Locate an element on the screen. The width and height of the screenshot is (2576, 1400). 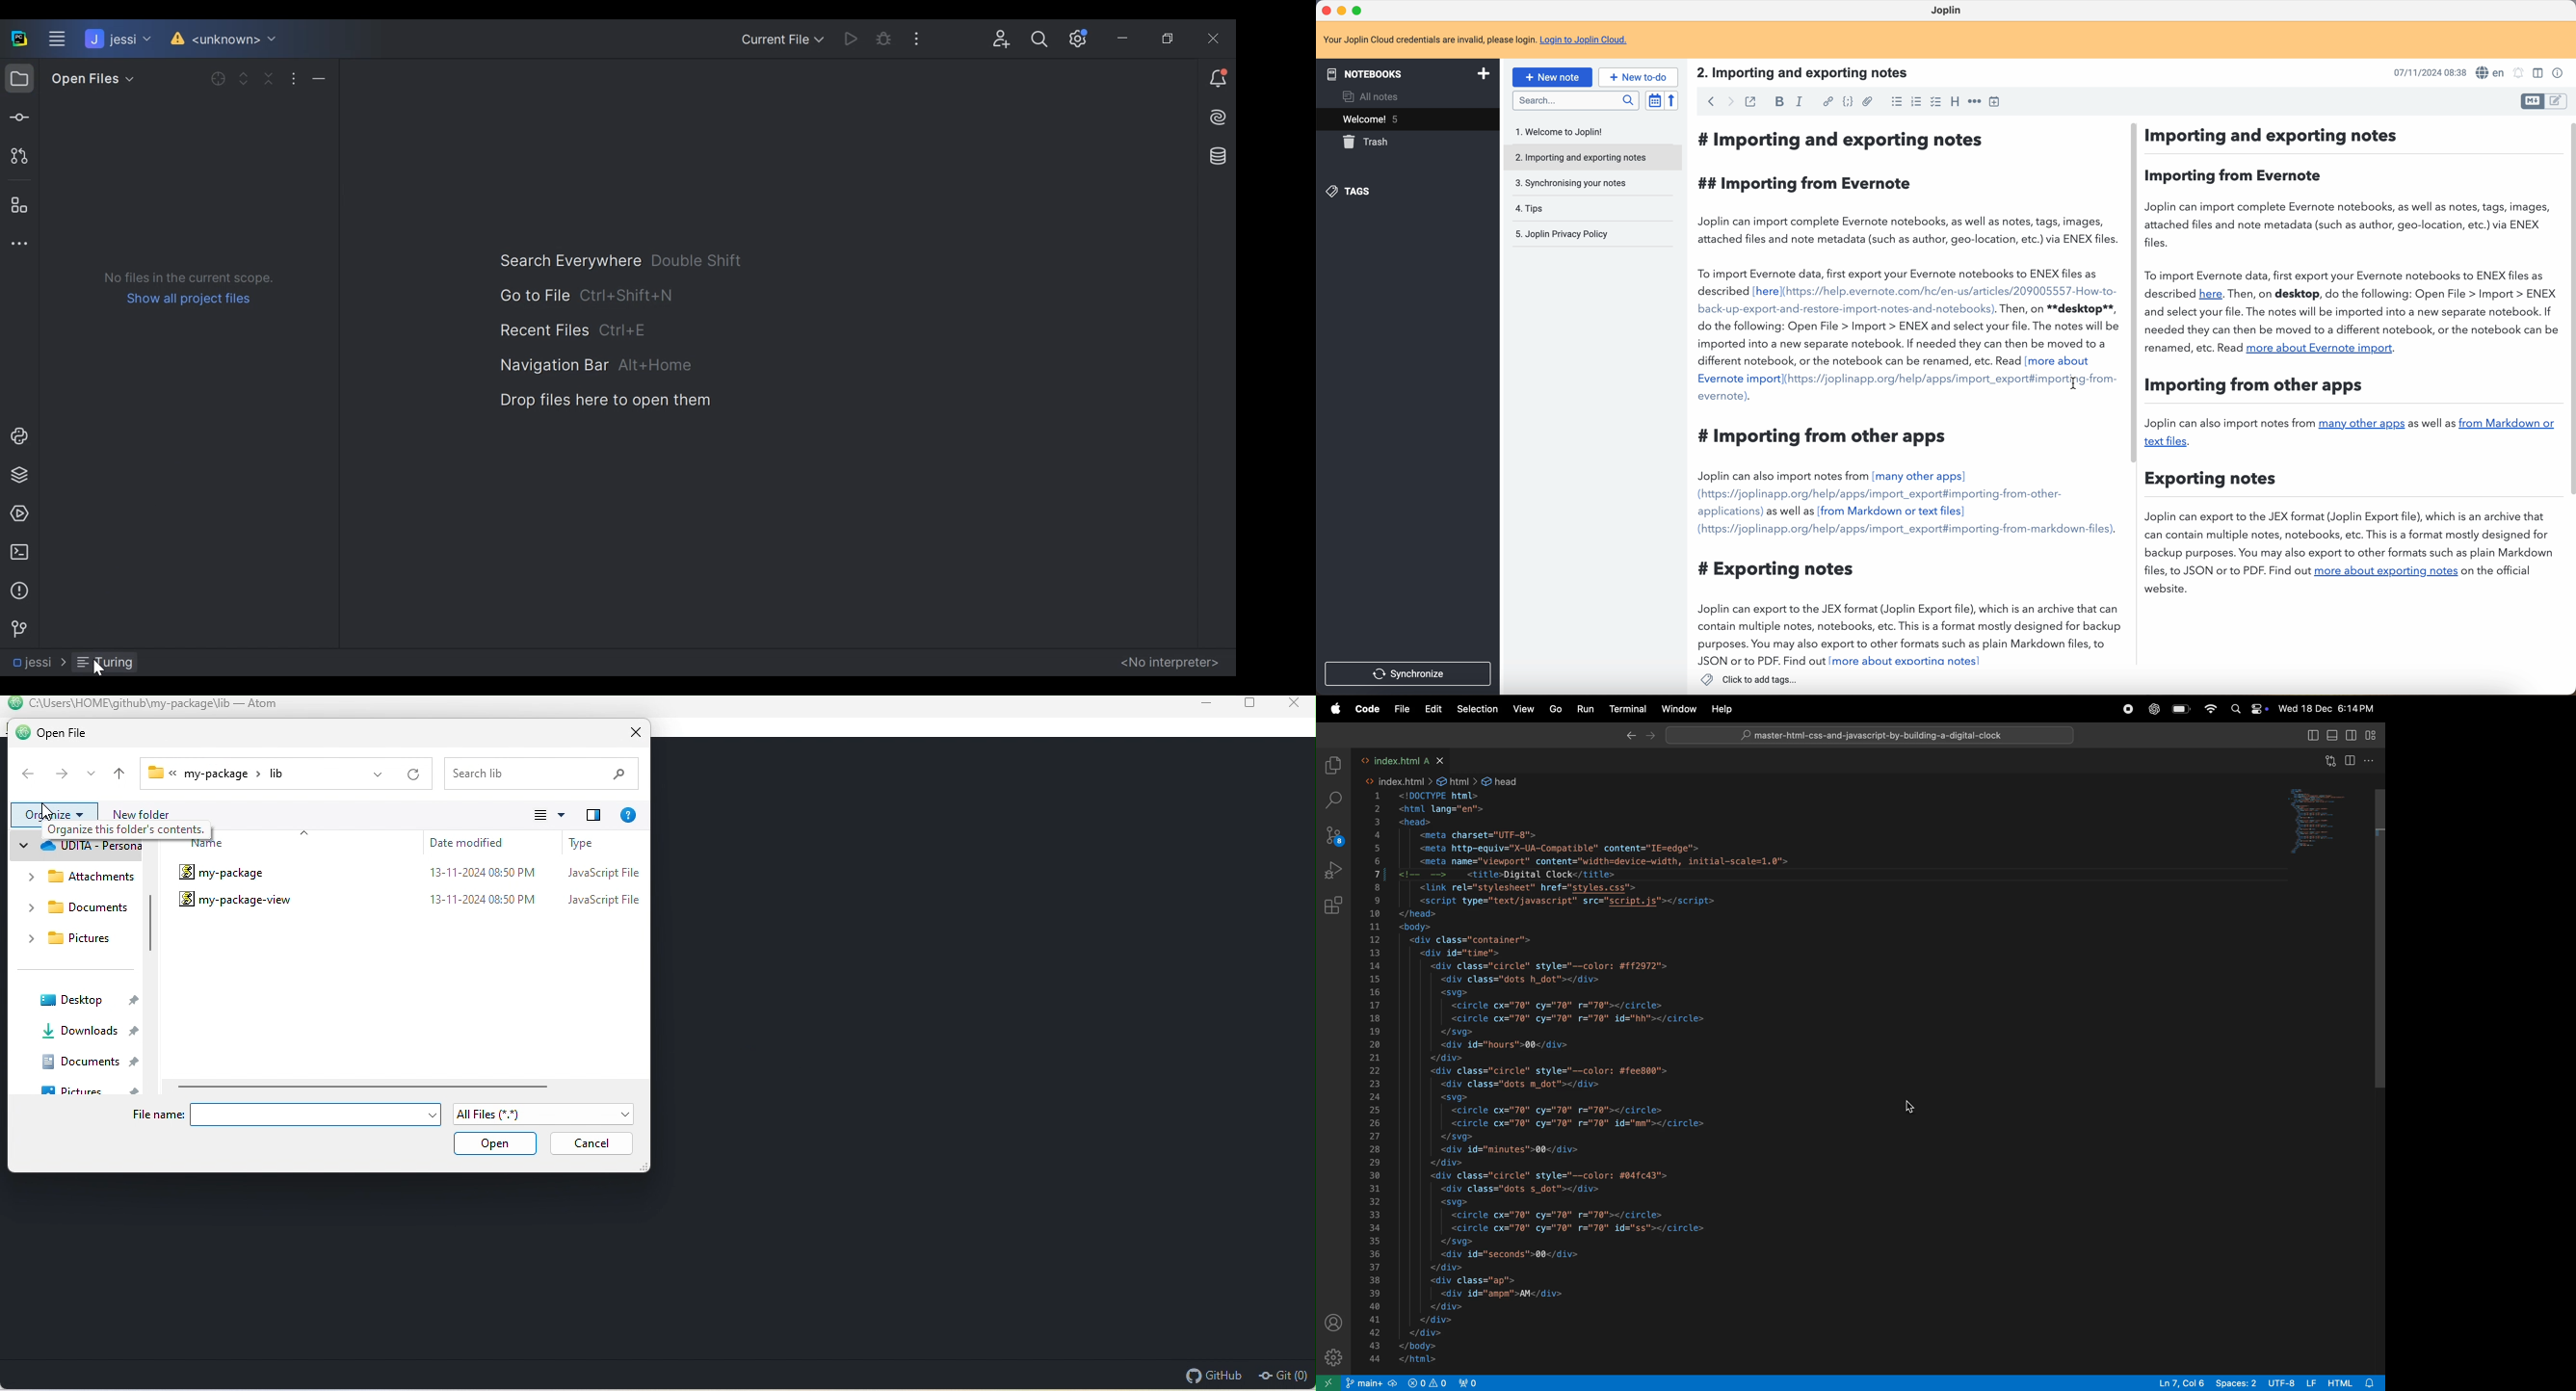
set alarm is located at coordinates (2521, 74).